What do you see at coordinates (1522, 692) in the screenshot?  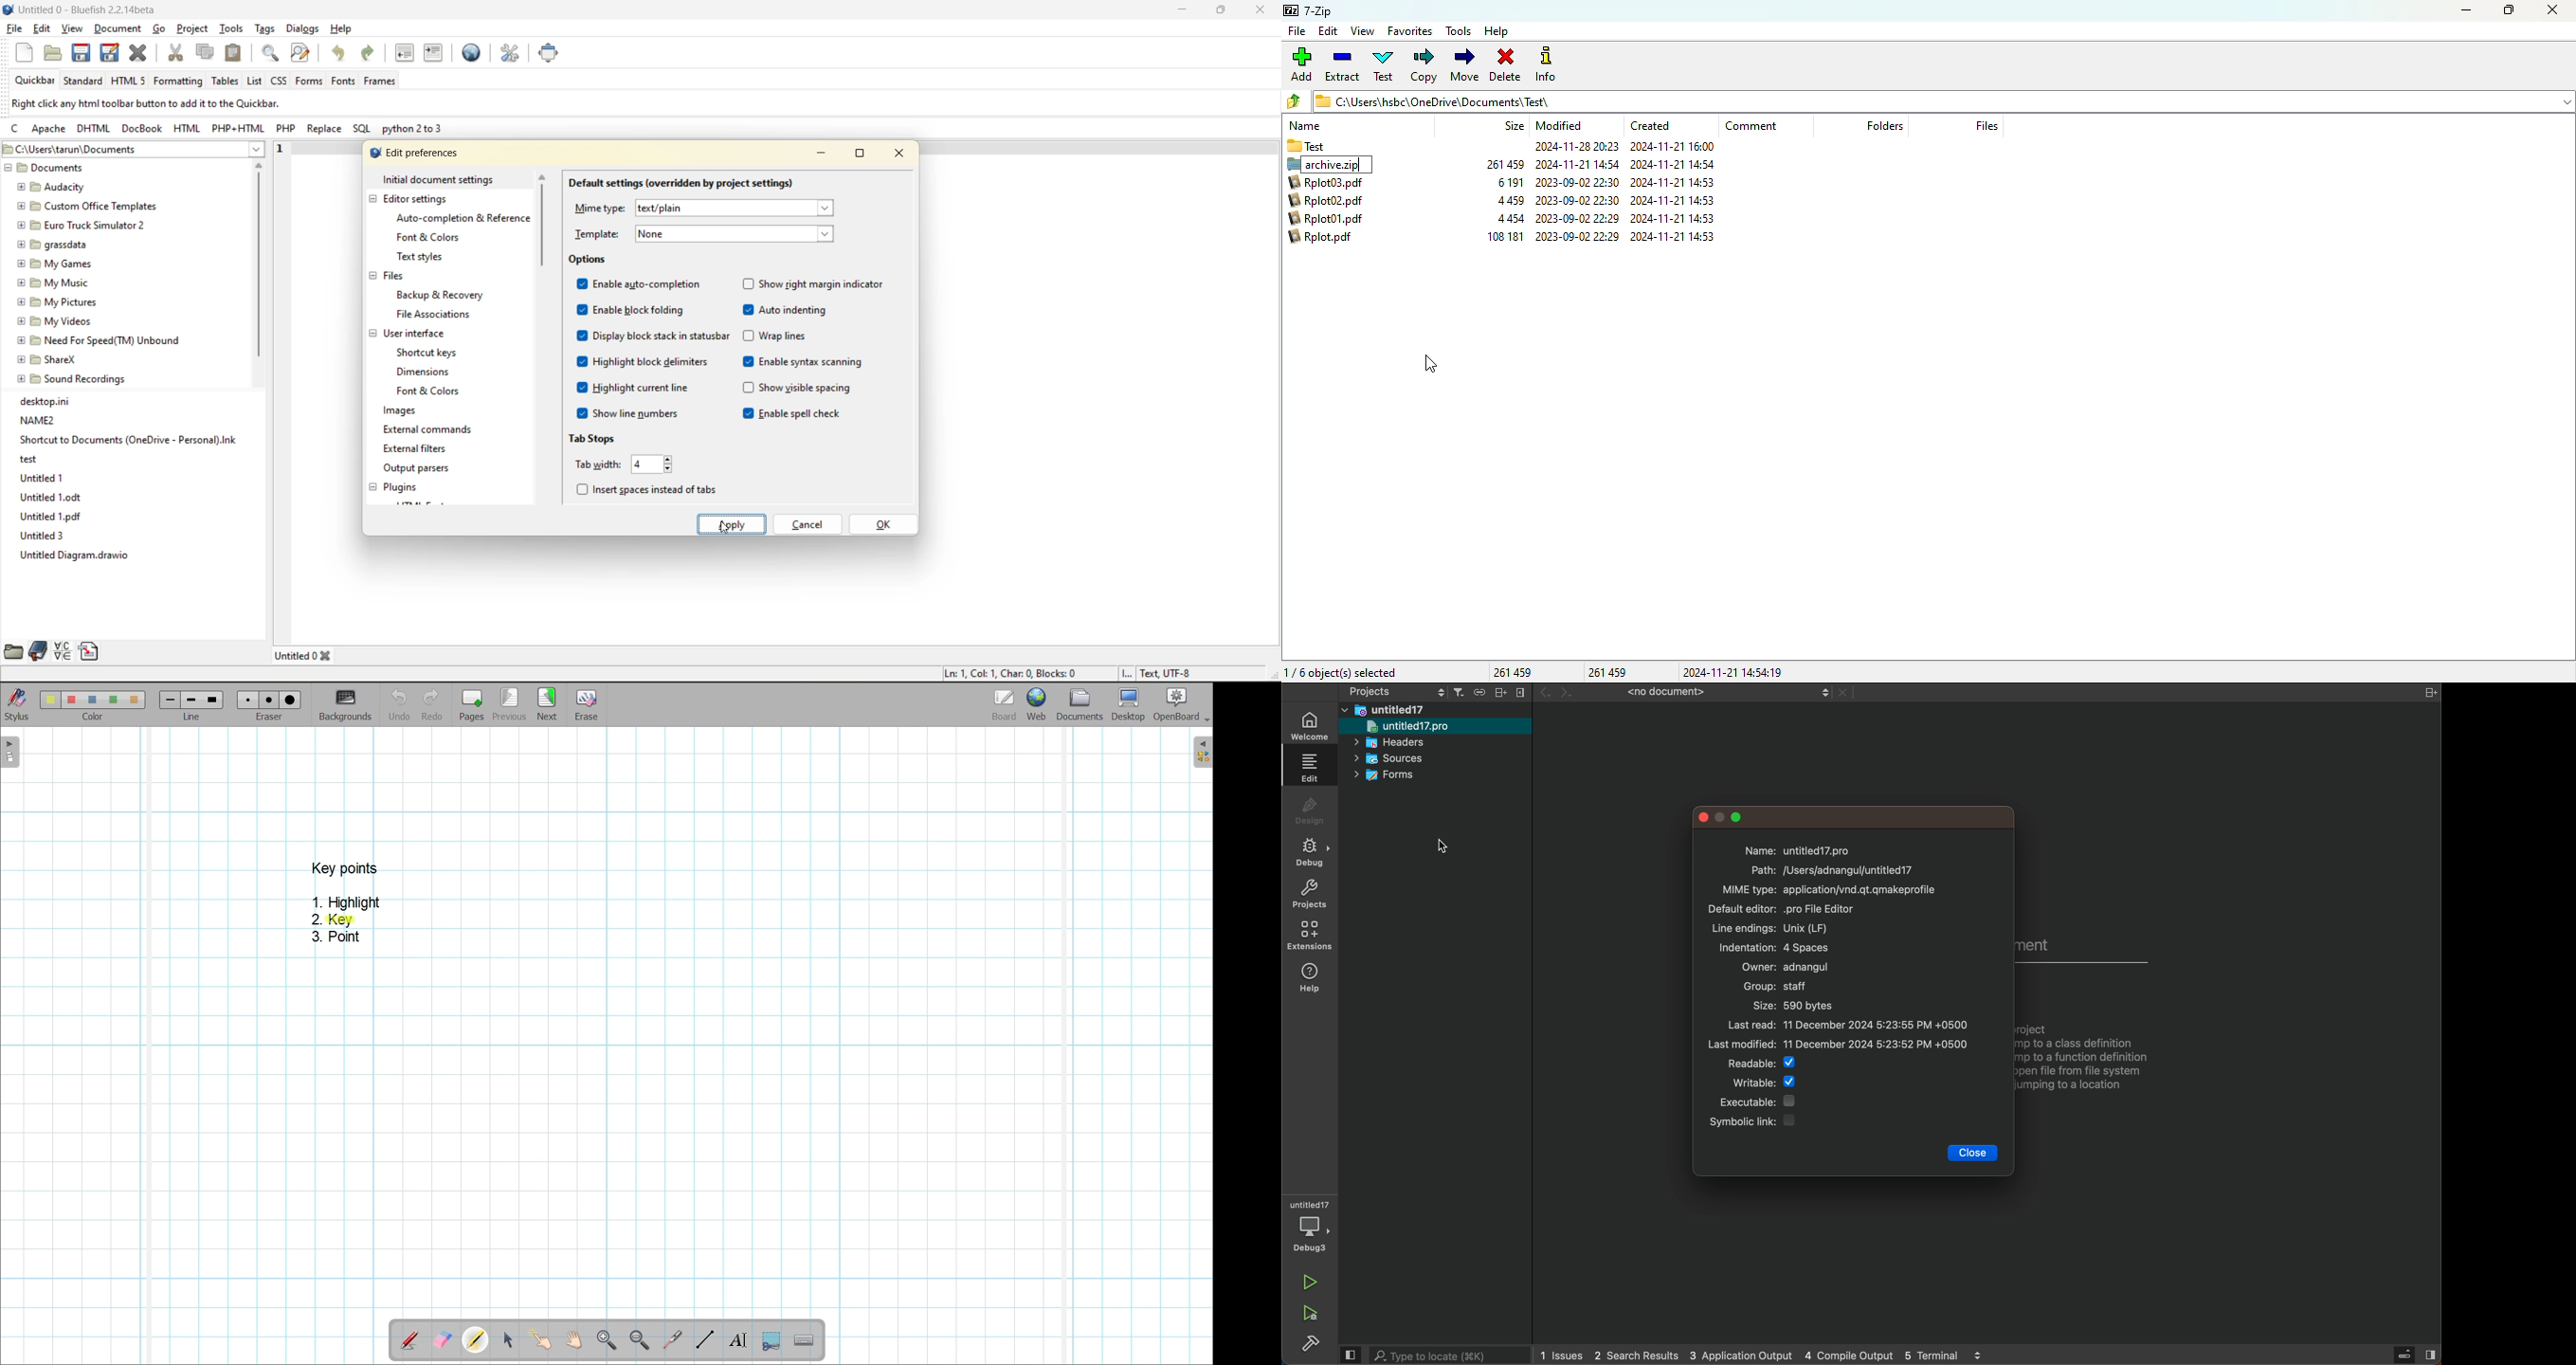 I see `` at bounding box center [1522, 692].